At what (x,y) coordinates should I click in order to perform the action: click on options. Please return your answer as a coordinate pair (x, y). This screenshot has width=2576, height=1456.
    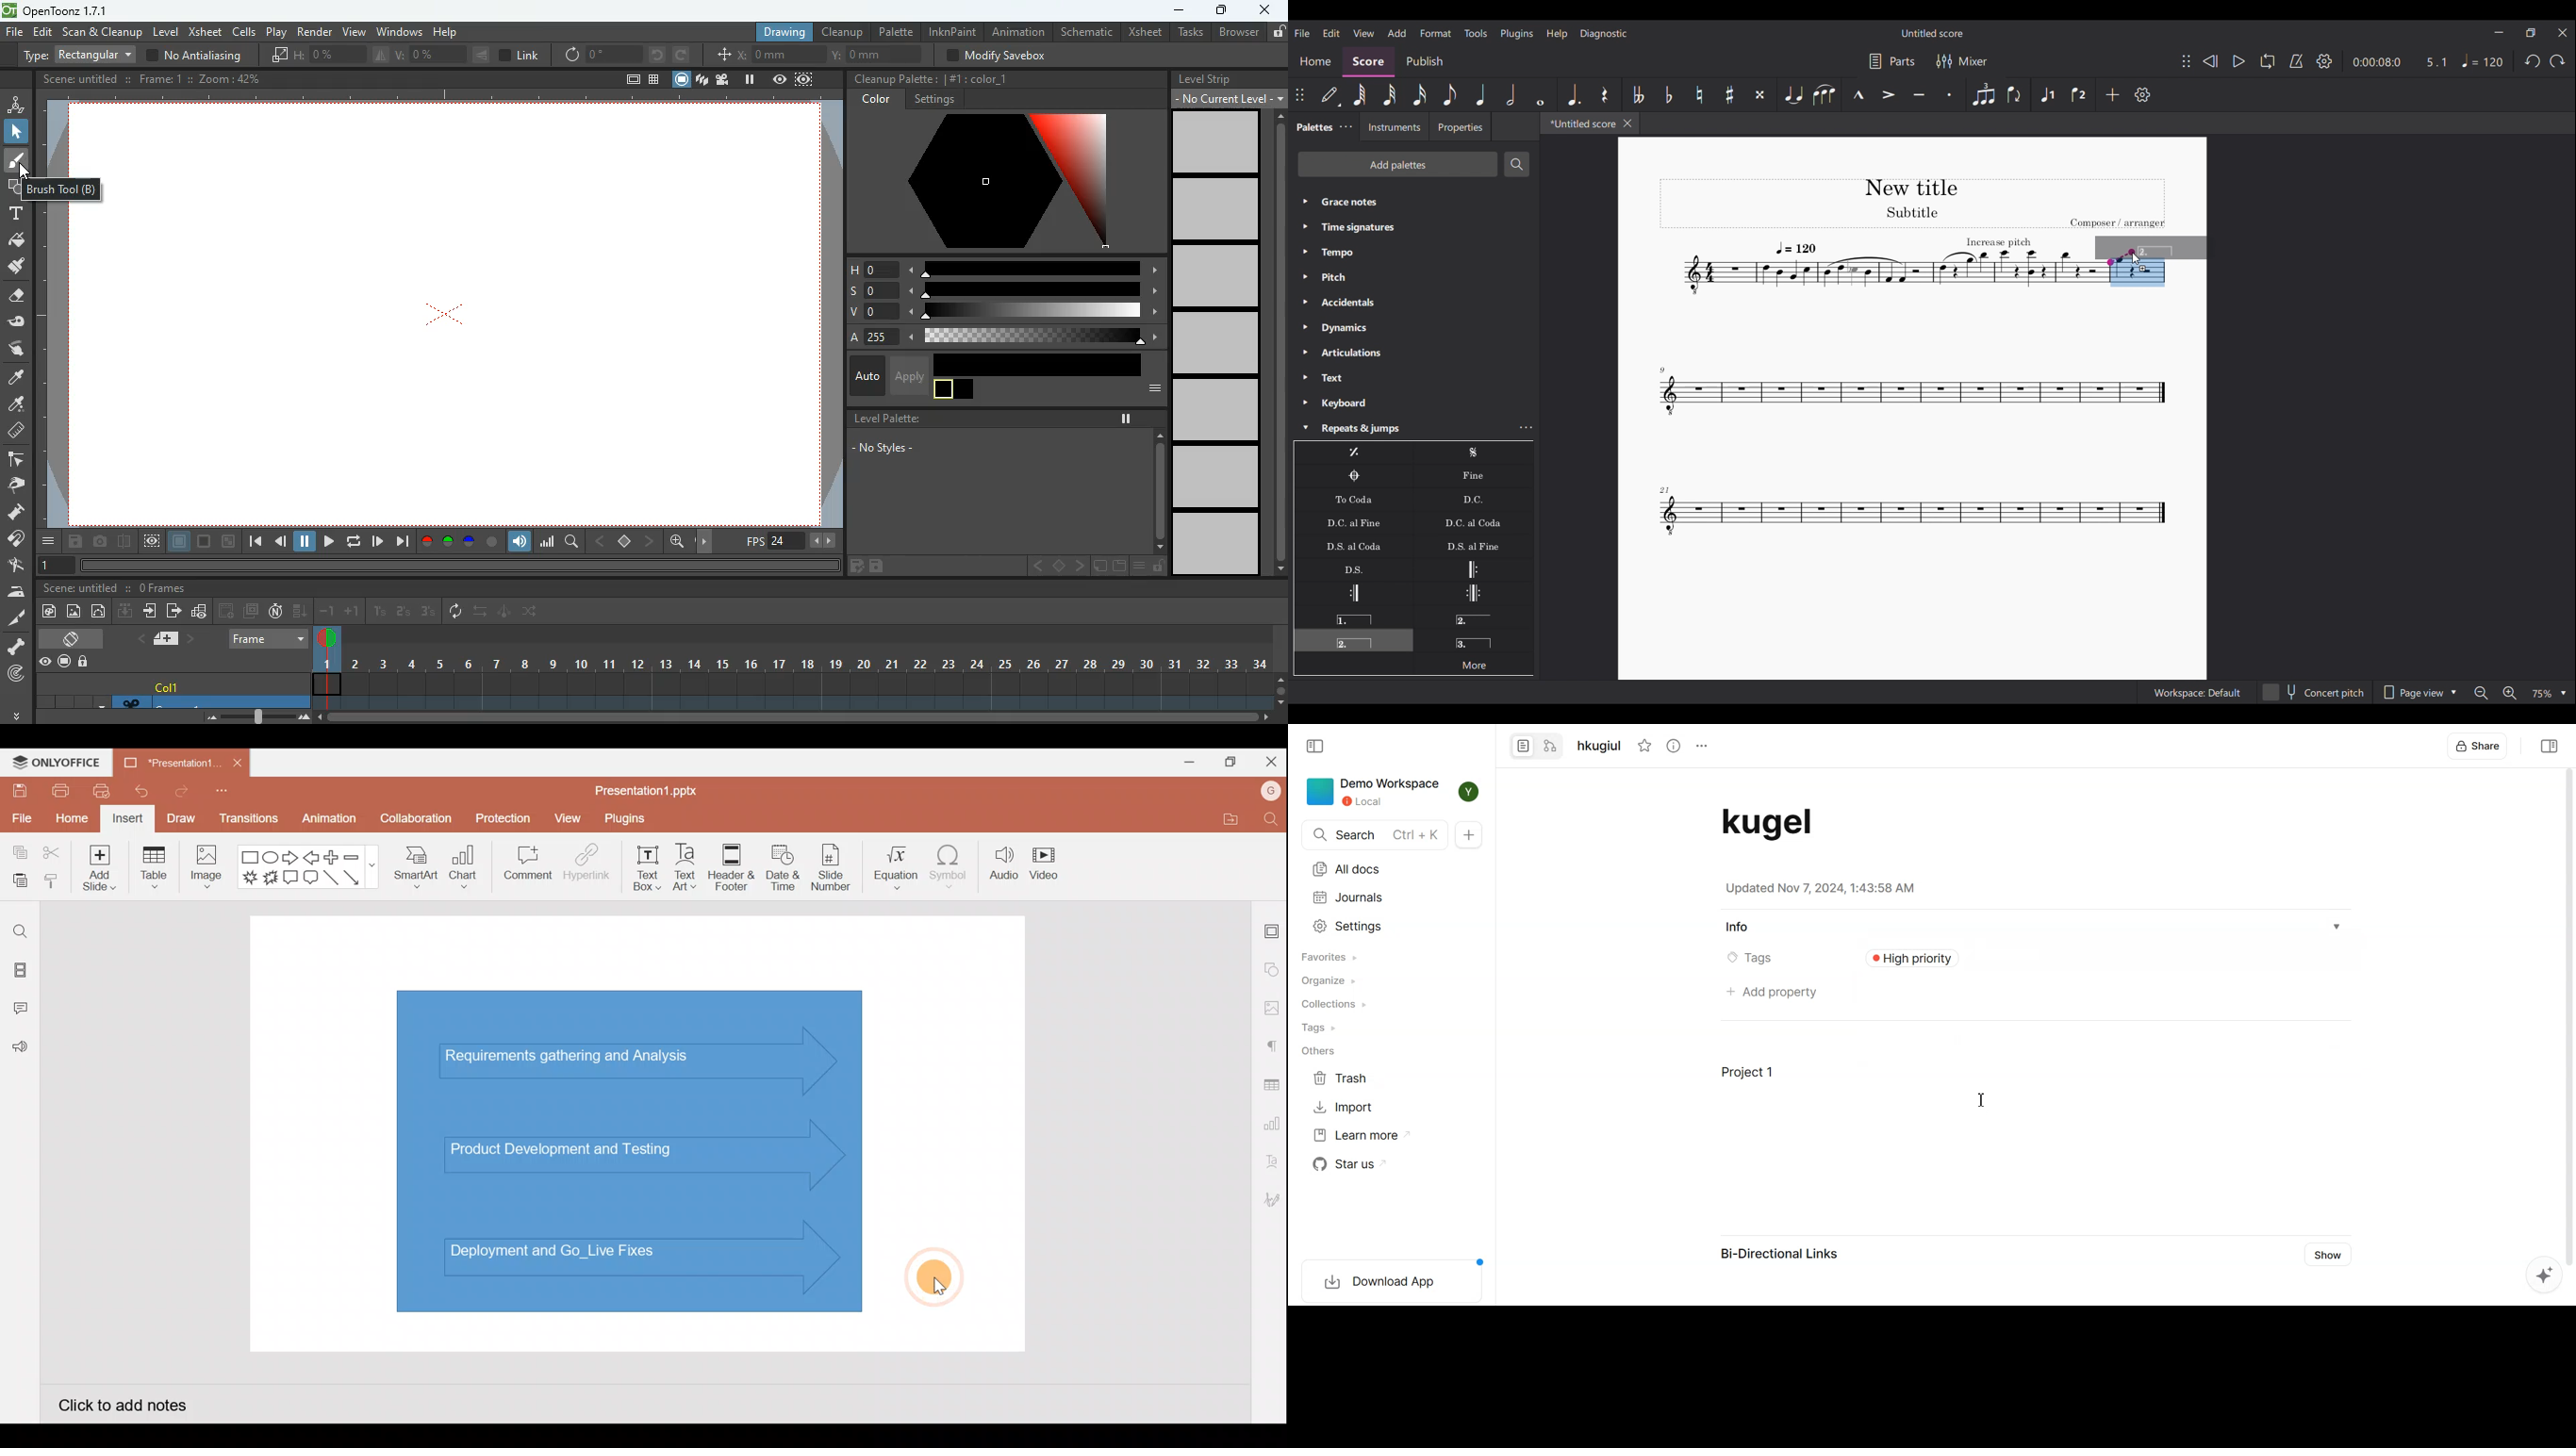
    Looking at the image, I should click on (1701, 745).